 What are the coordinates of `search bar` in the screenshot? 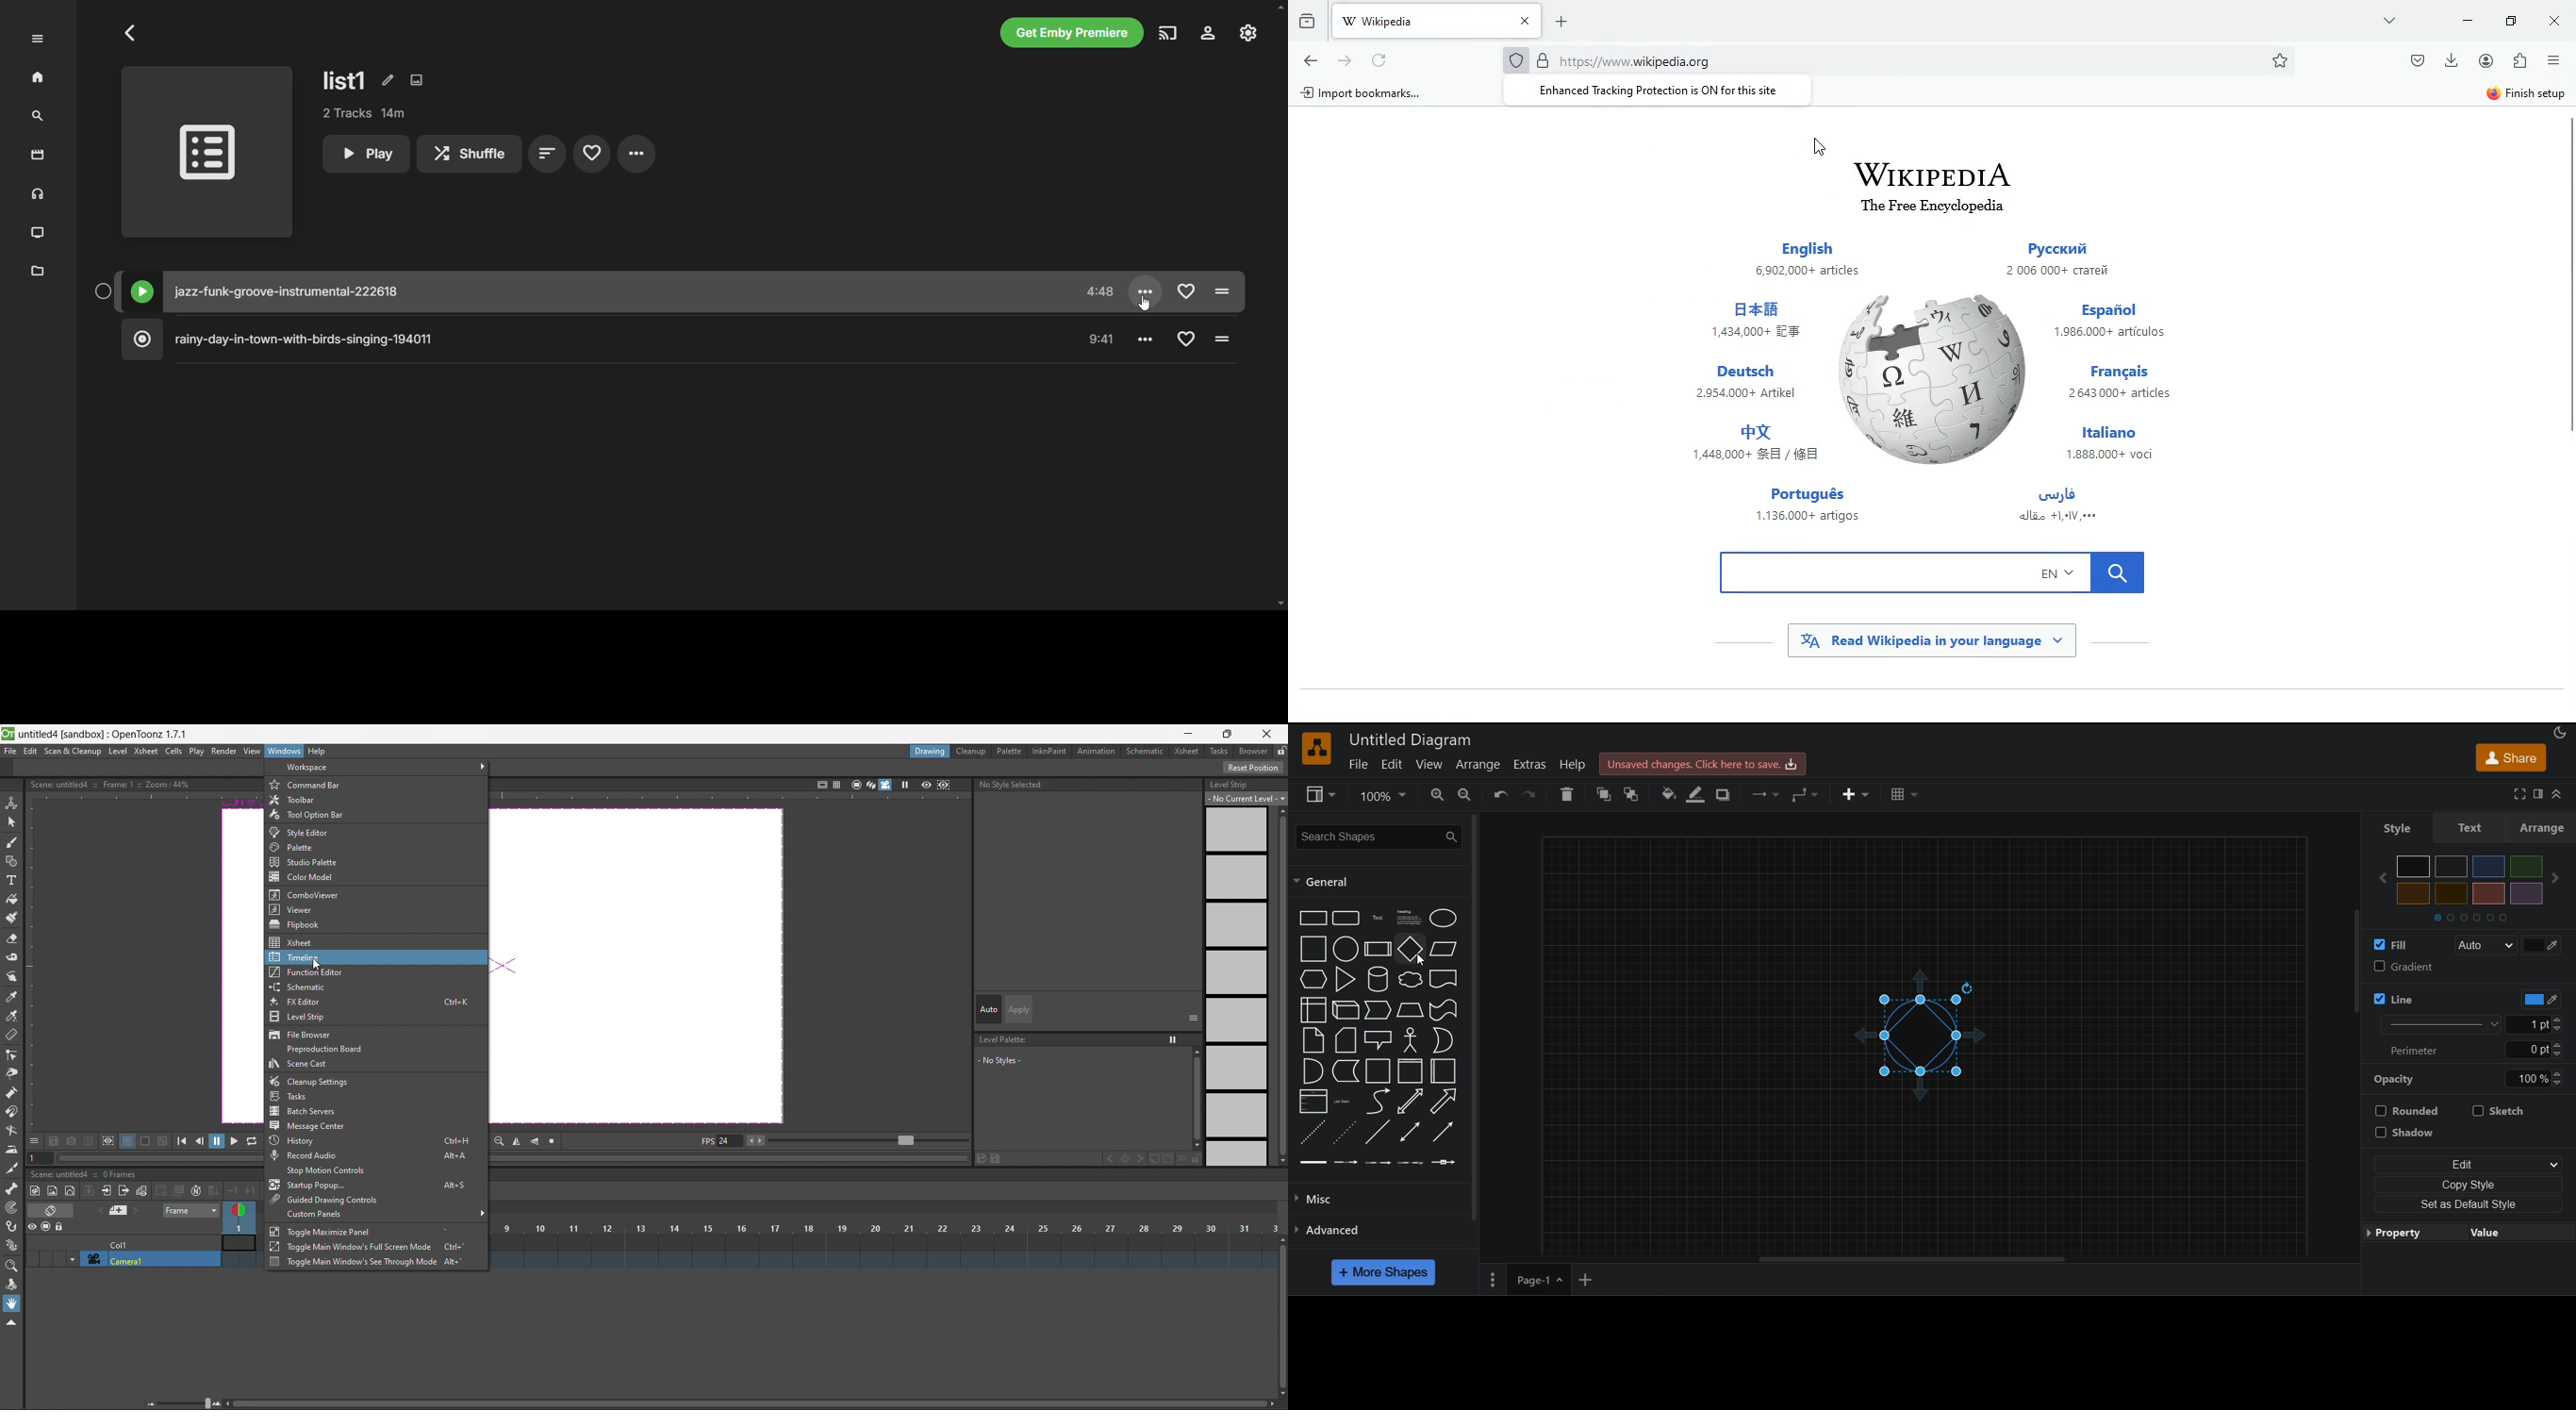 It's located at (1935, 572).